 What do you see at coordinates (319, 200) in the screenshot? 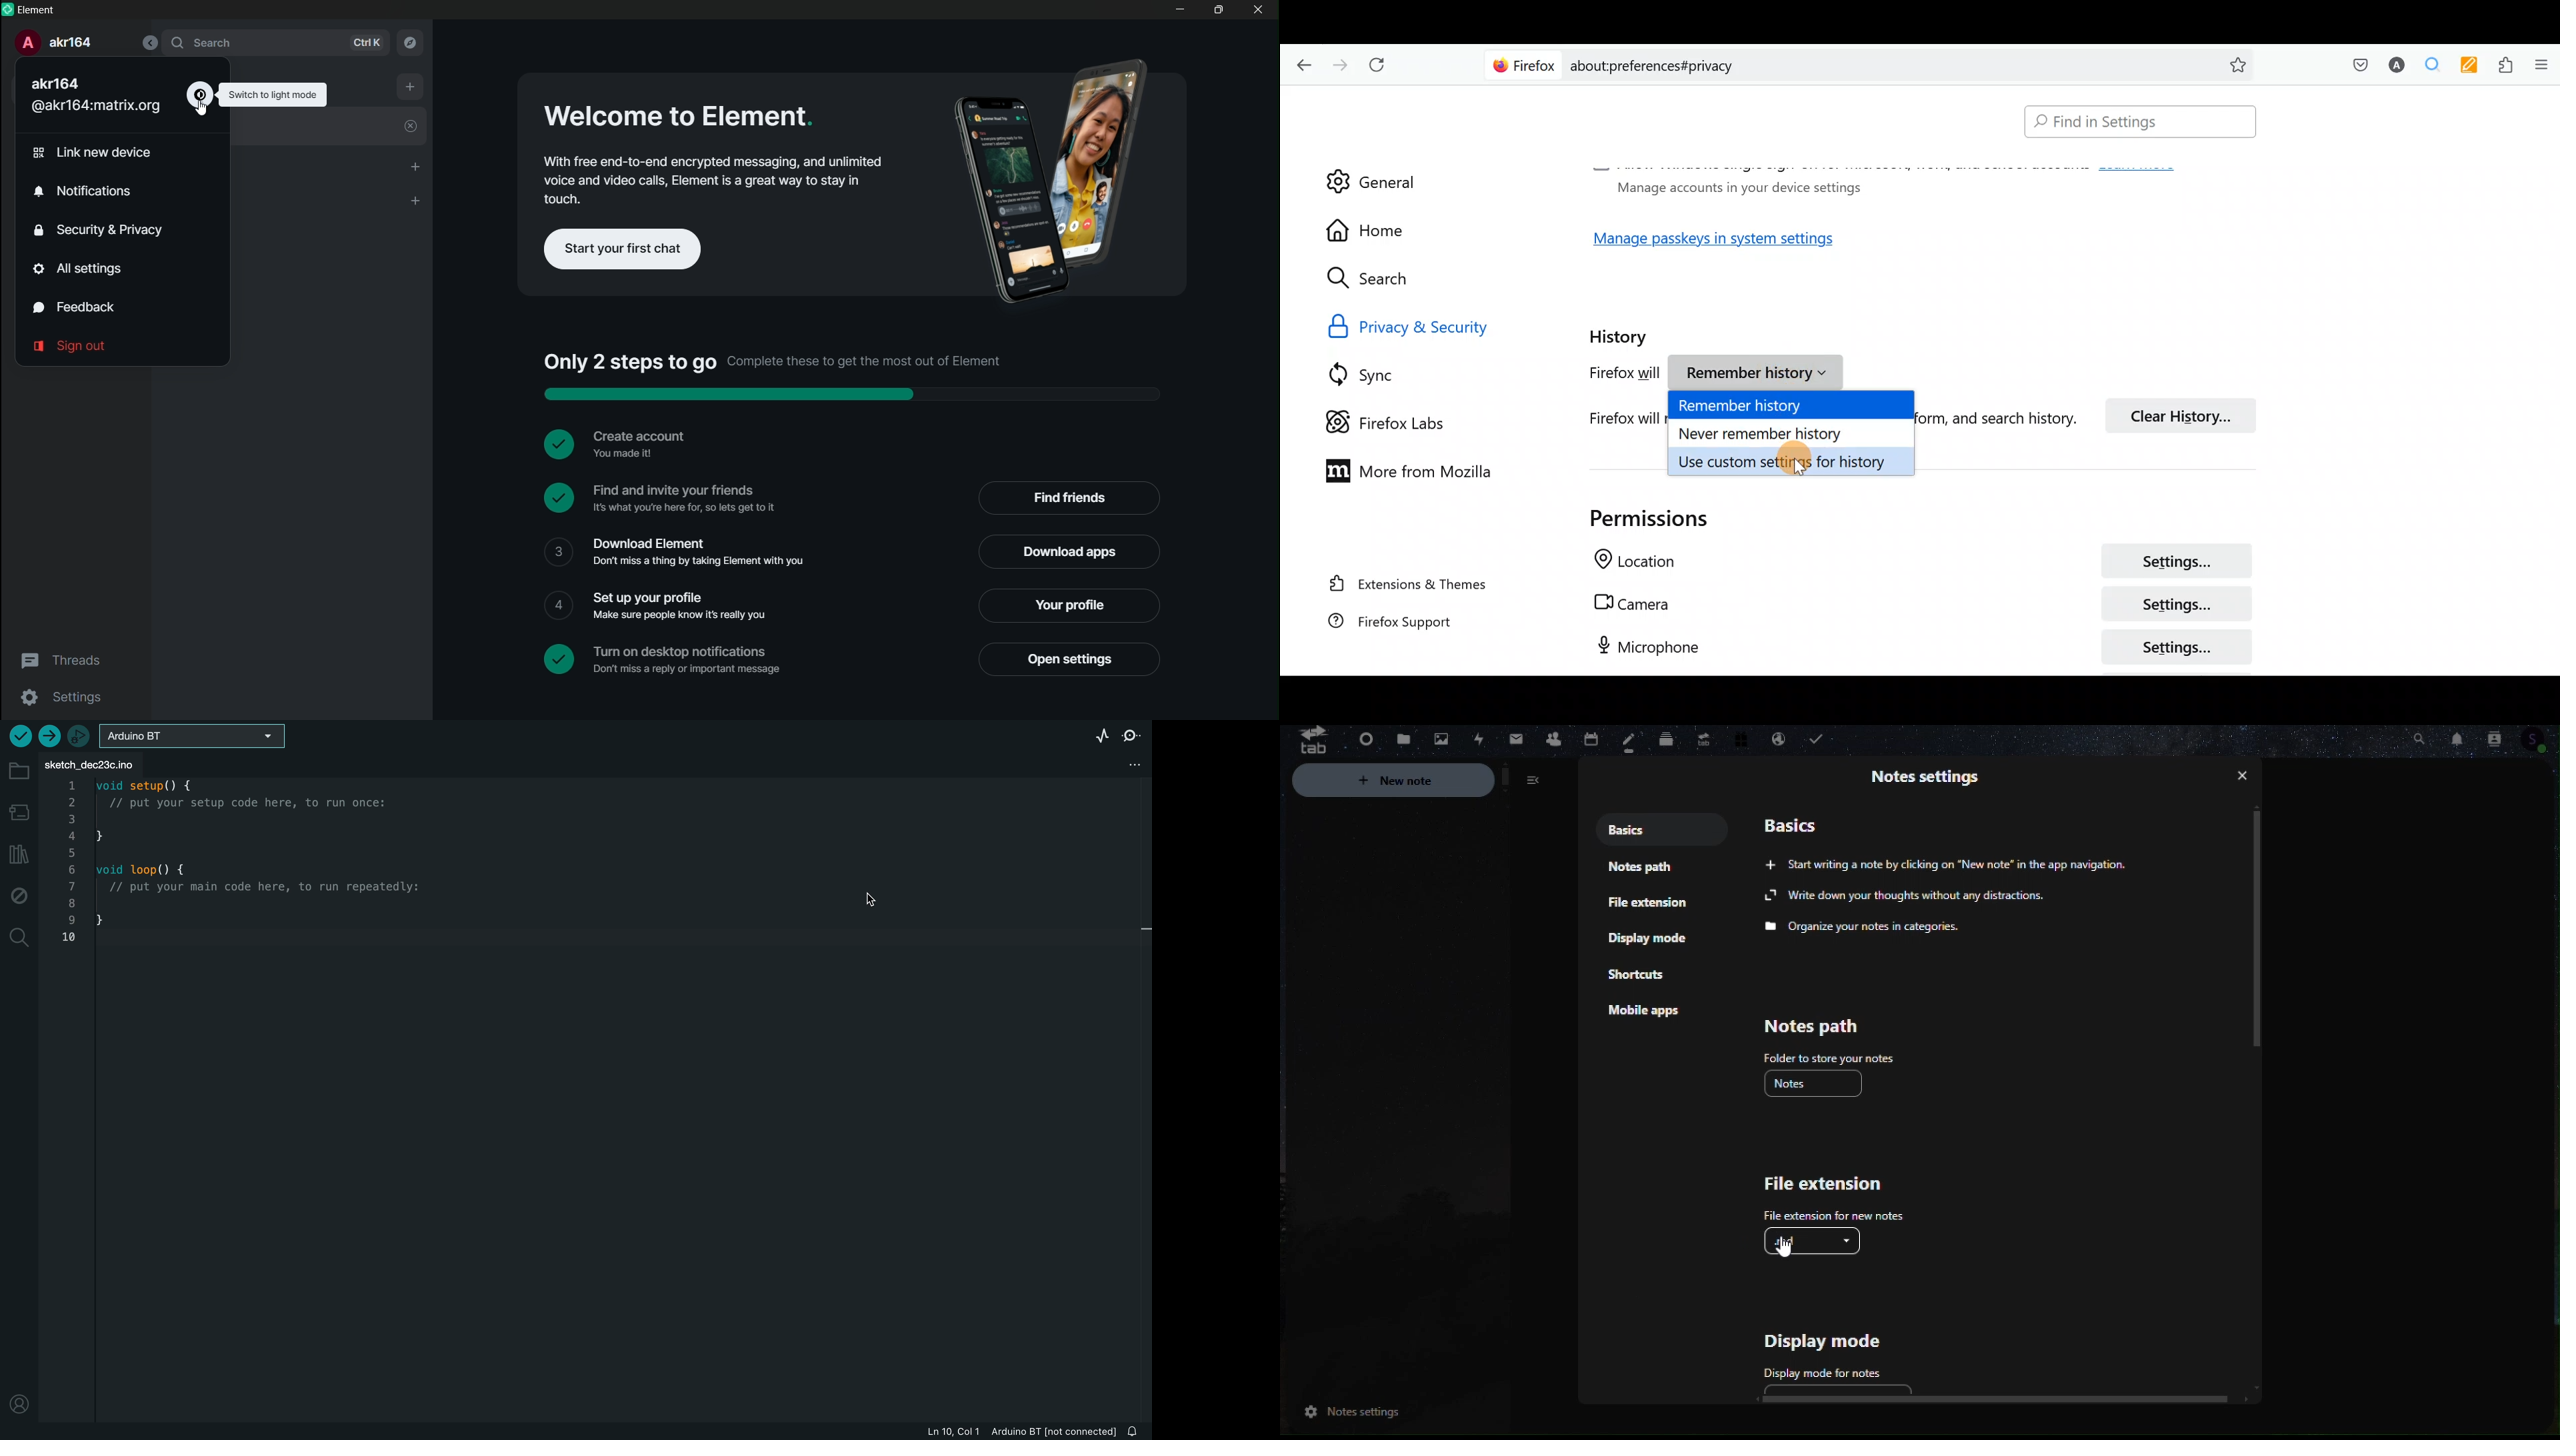
I see `rooms` at bounding box center [319, 200].